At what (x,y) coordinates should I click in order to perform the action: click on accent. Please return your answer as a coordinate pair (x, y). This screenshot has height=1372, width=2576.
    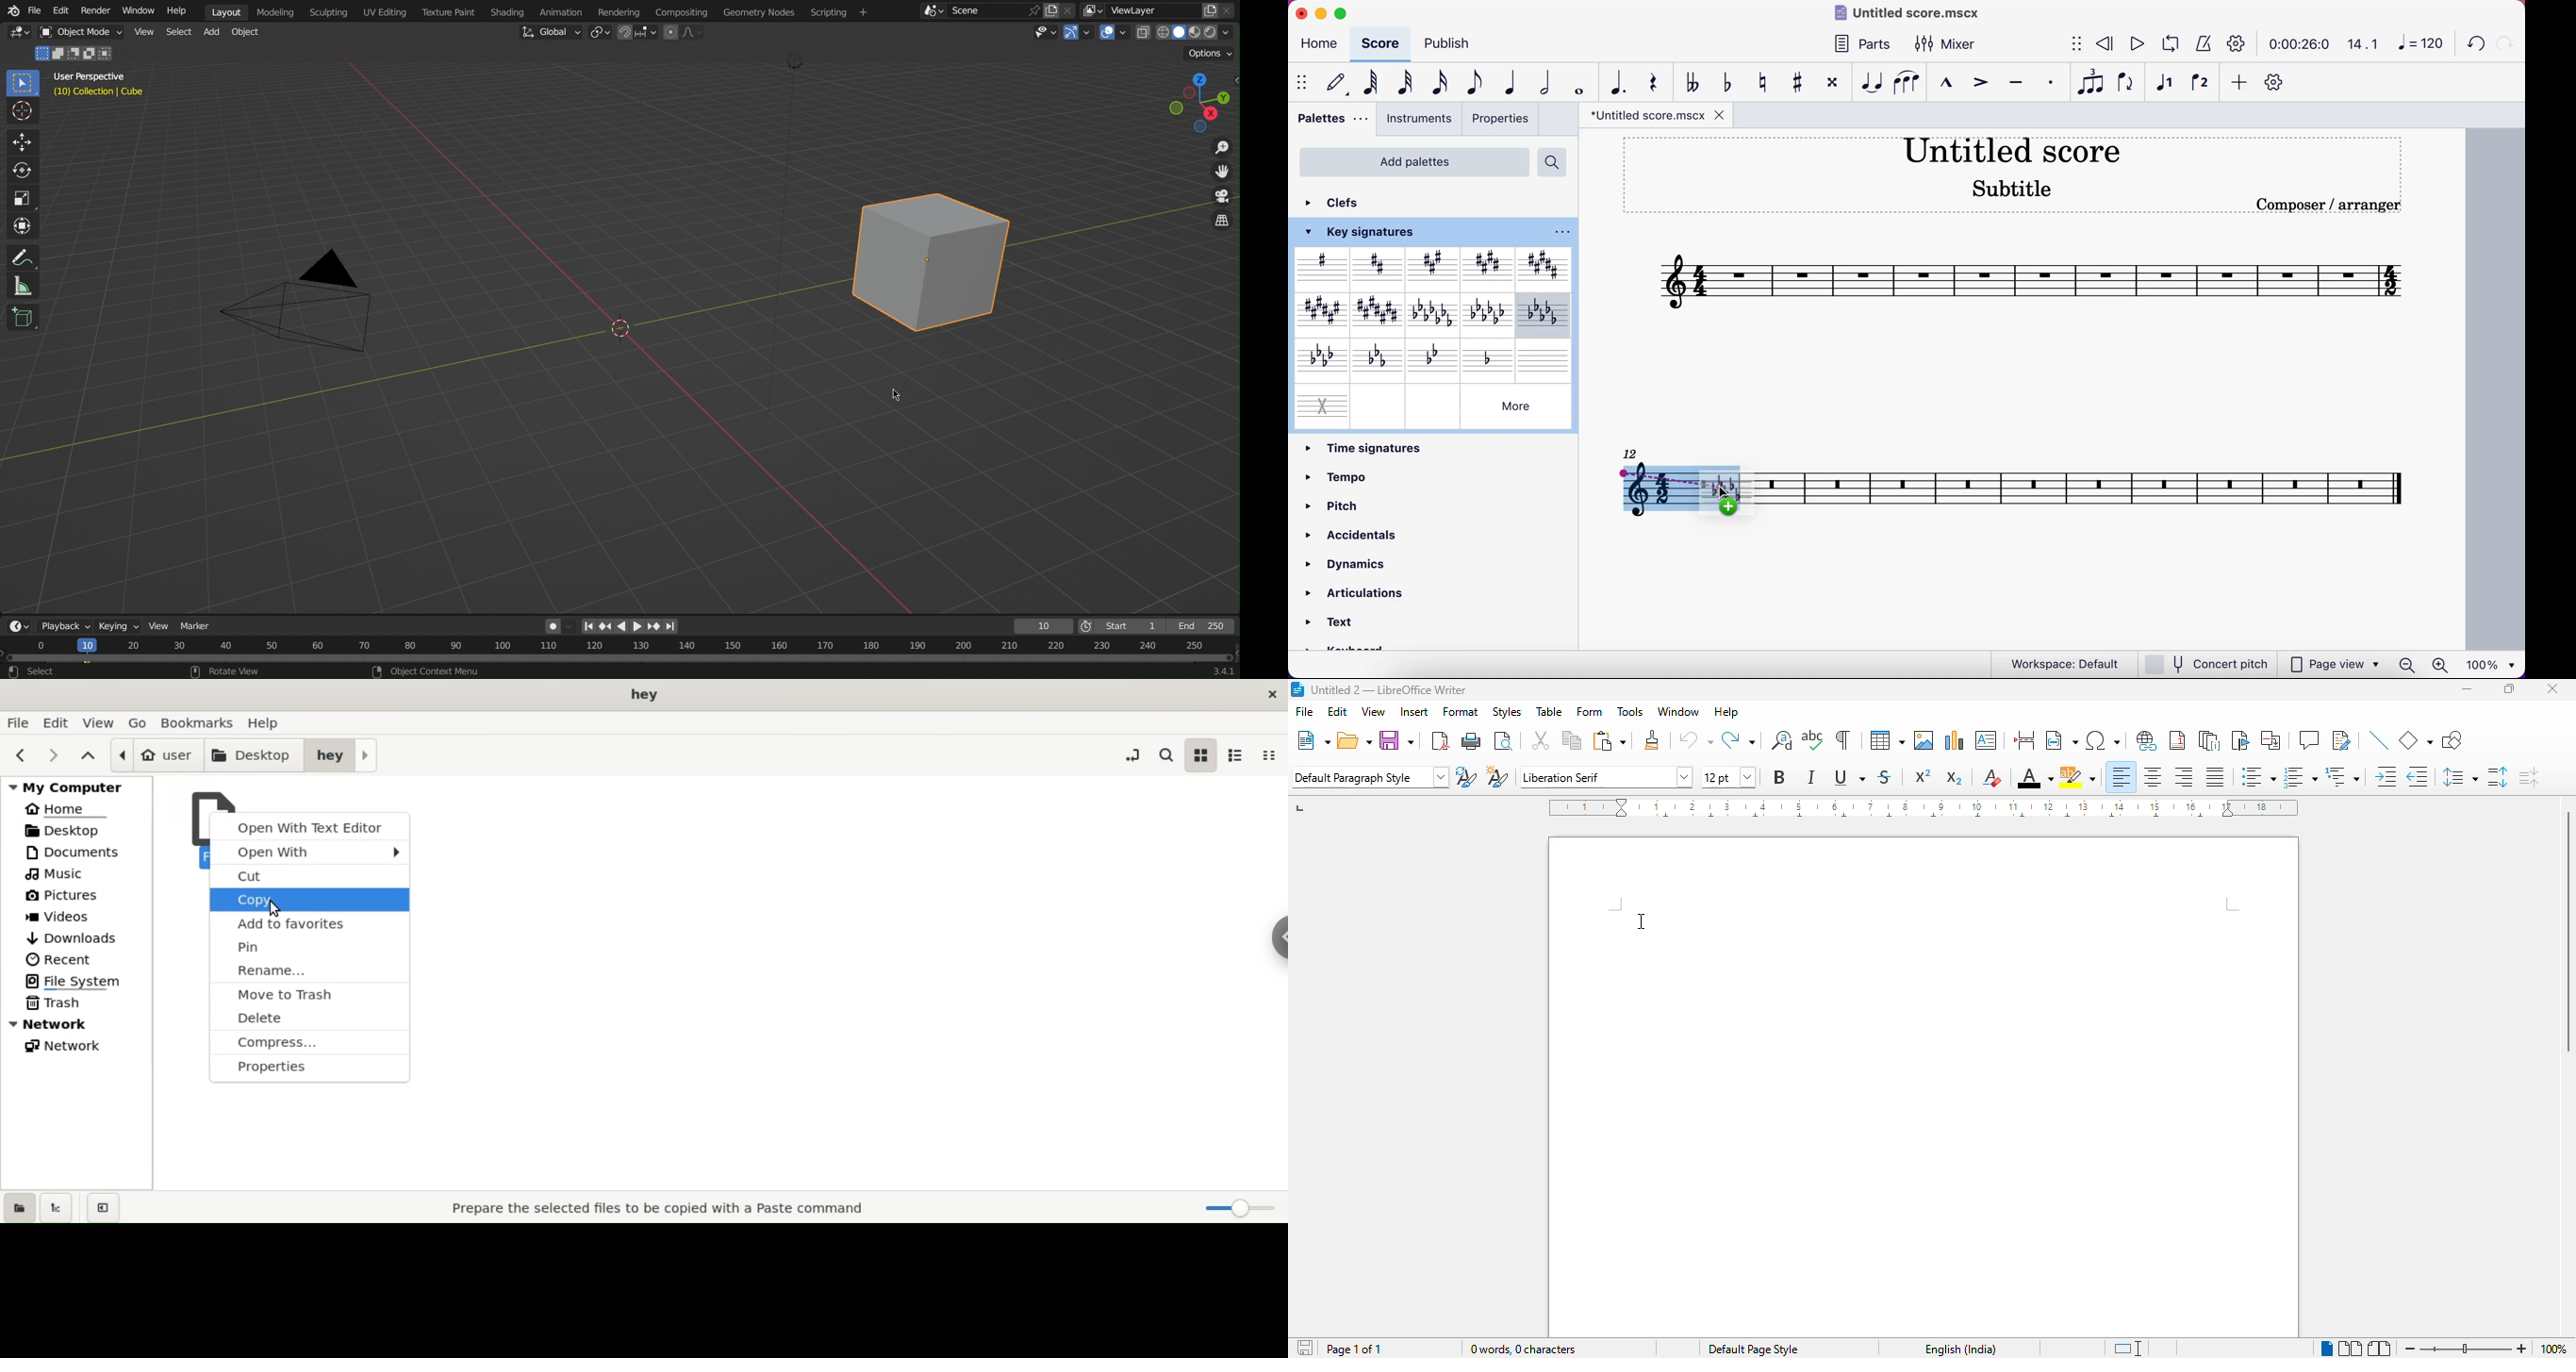
    Looking at the image, I should click on (1983, 88).